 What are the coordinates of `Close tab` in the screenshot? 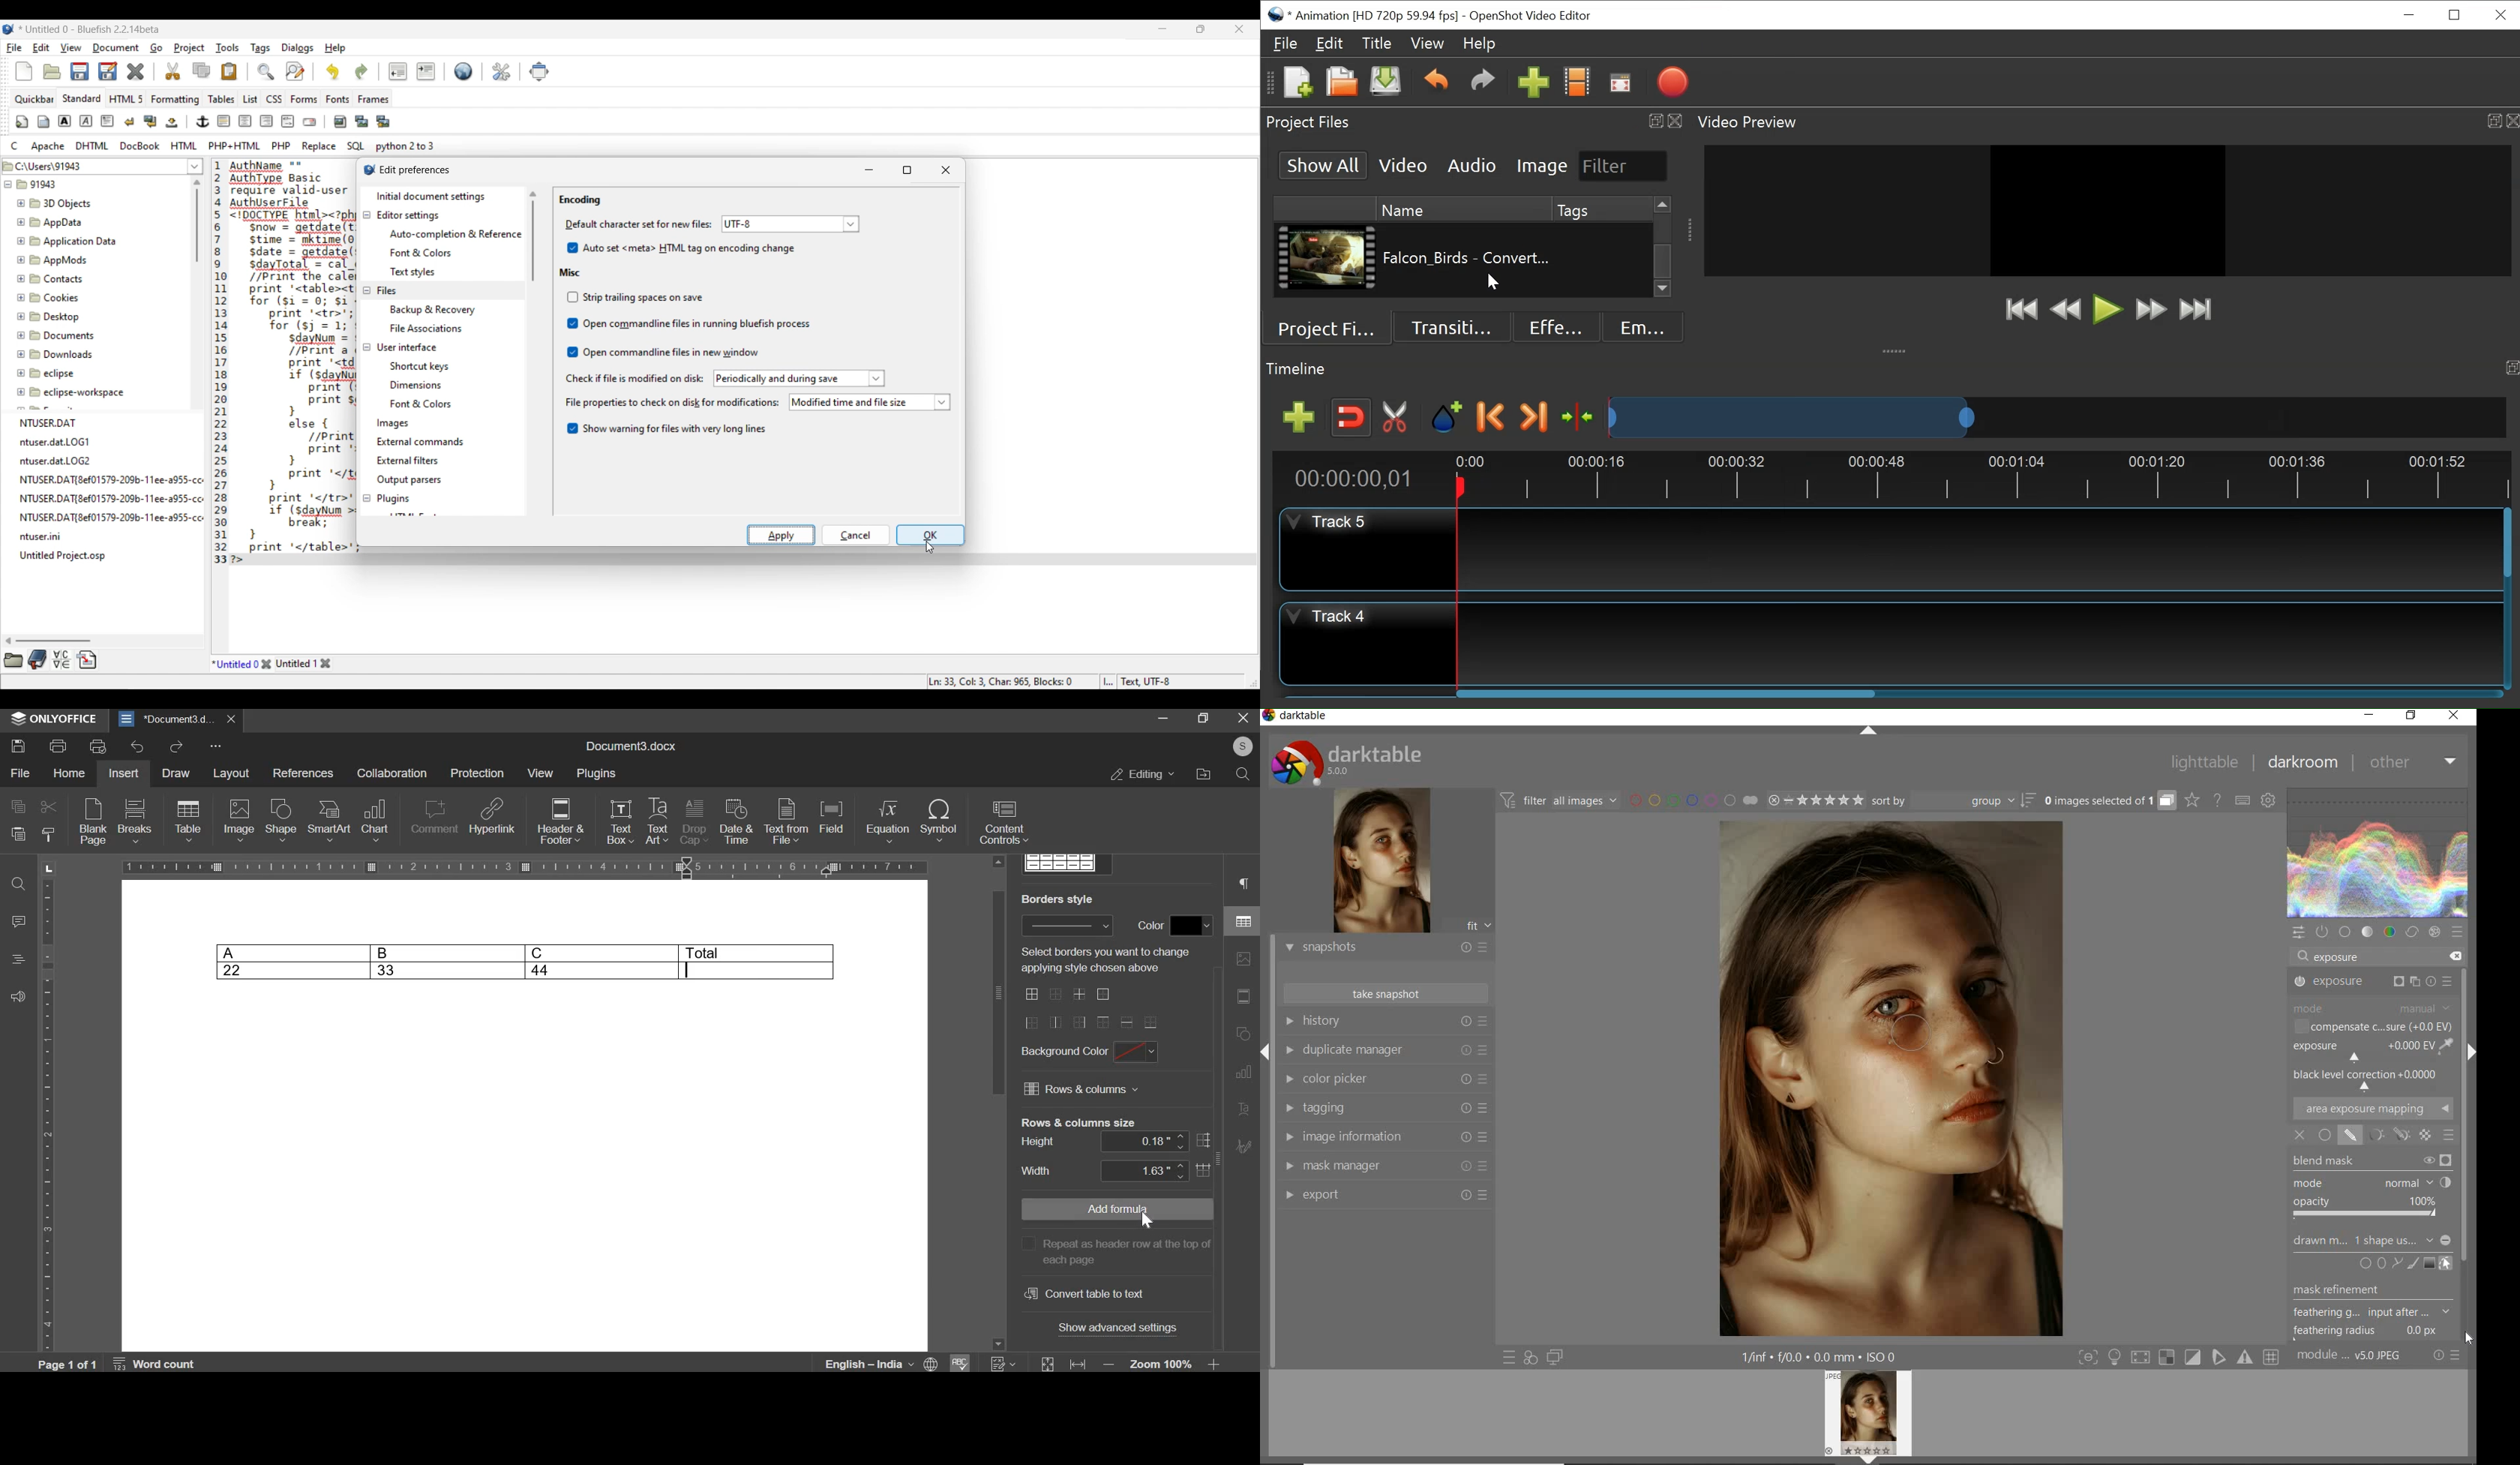 It's located at (266, 664).